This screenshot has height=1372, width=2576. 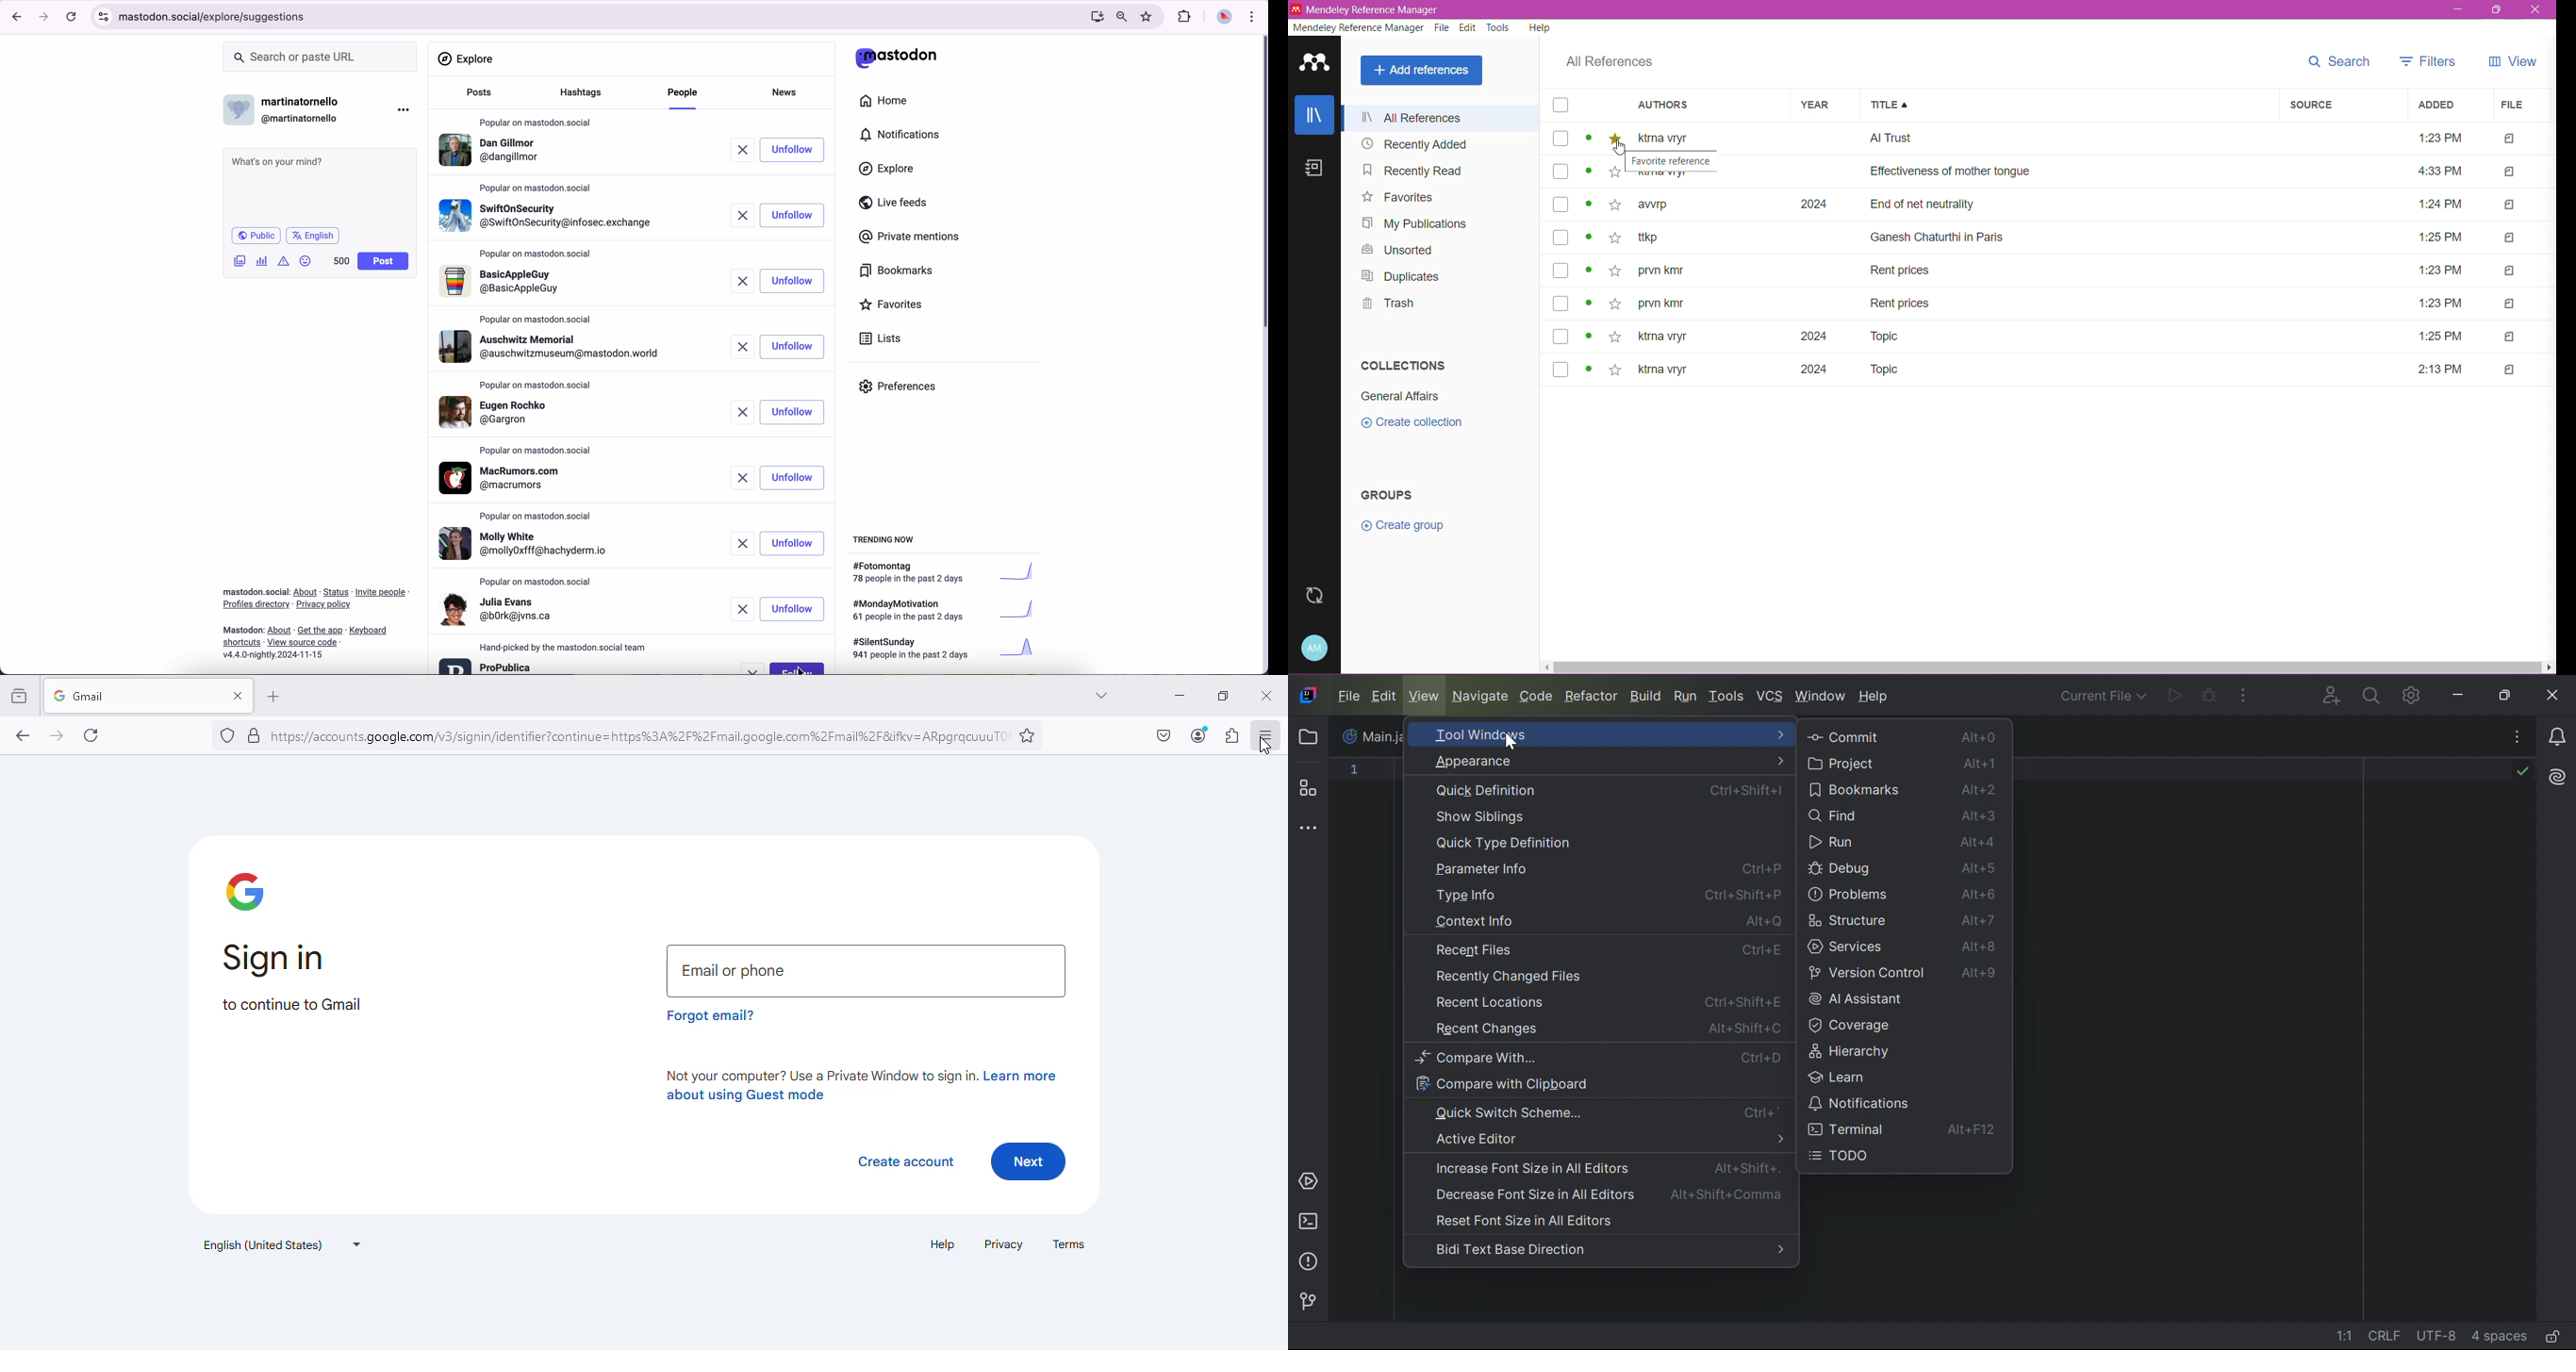 What do you see at coordinates (534, 383) in the screenshot?
I see `popular on mastodon.social` at bounding box center [534, 383].